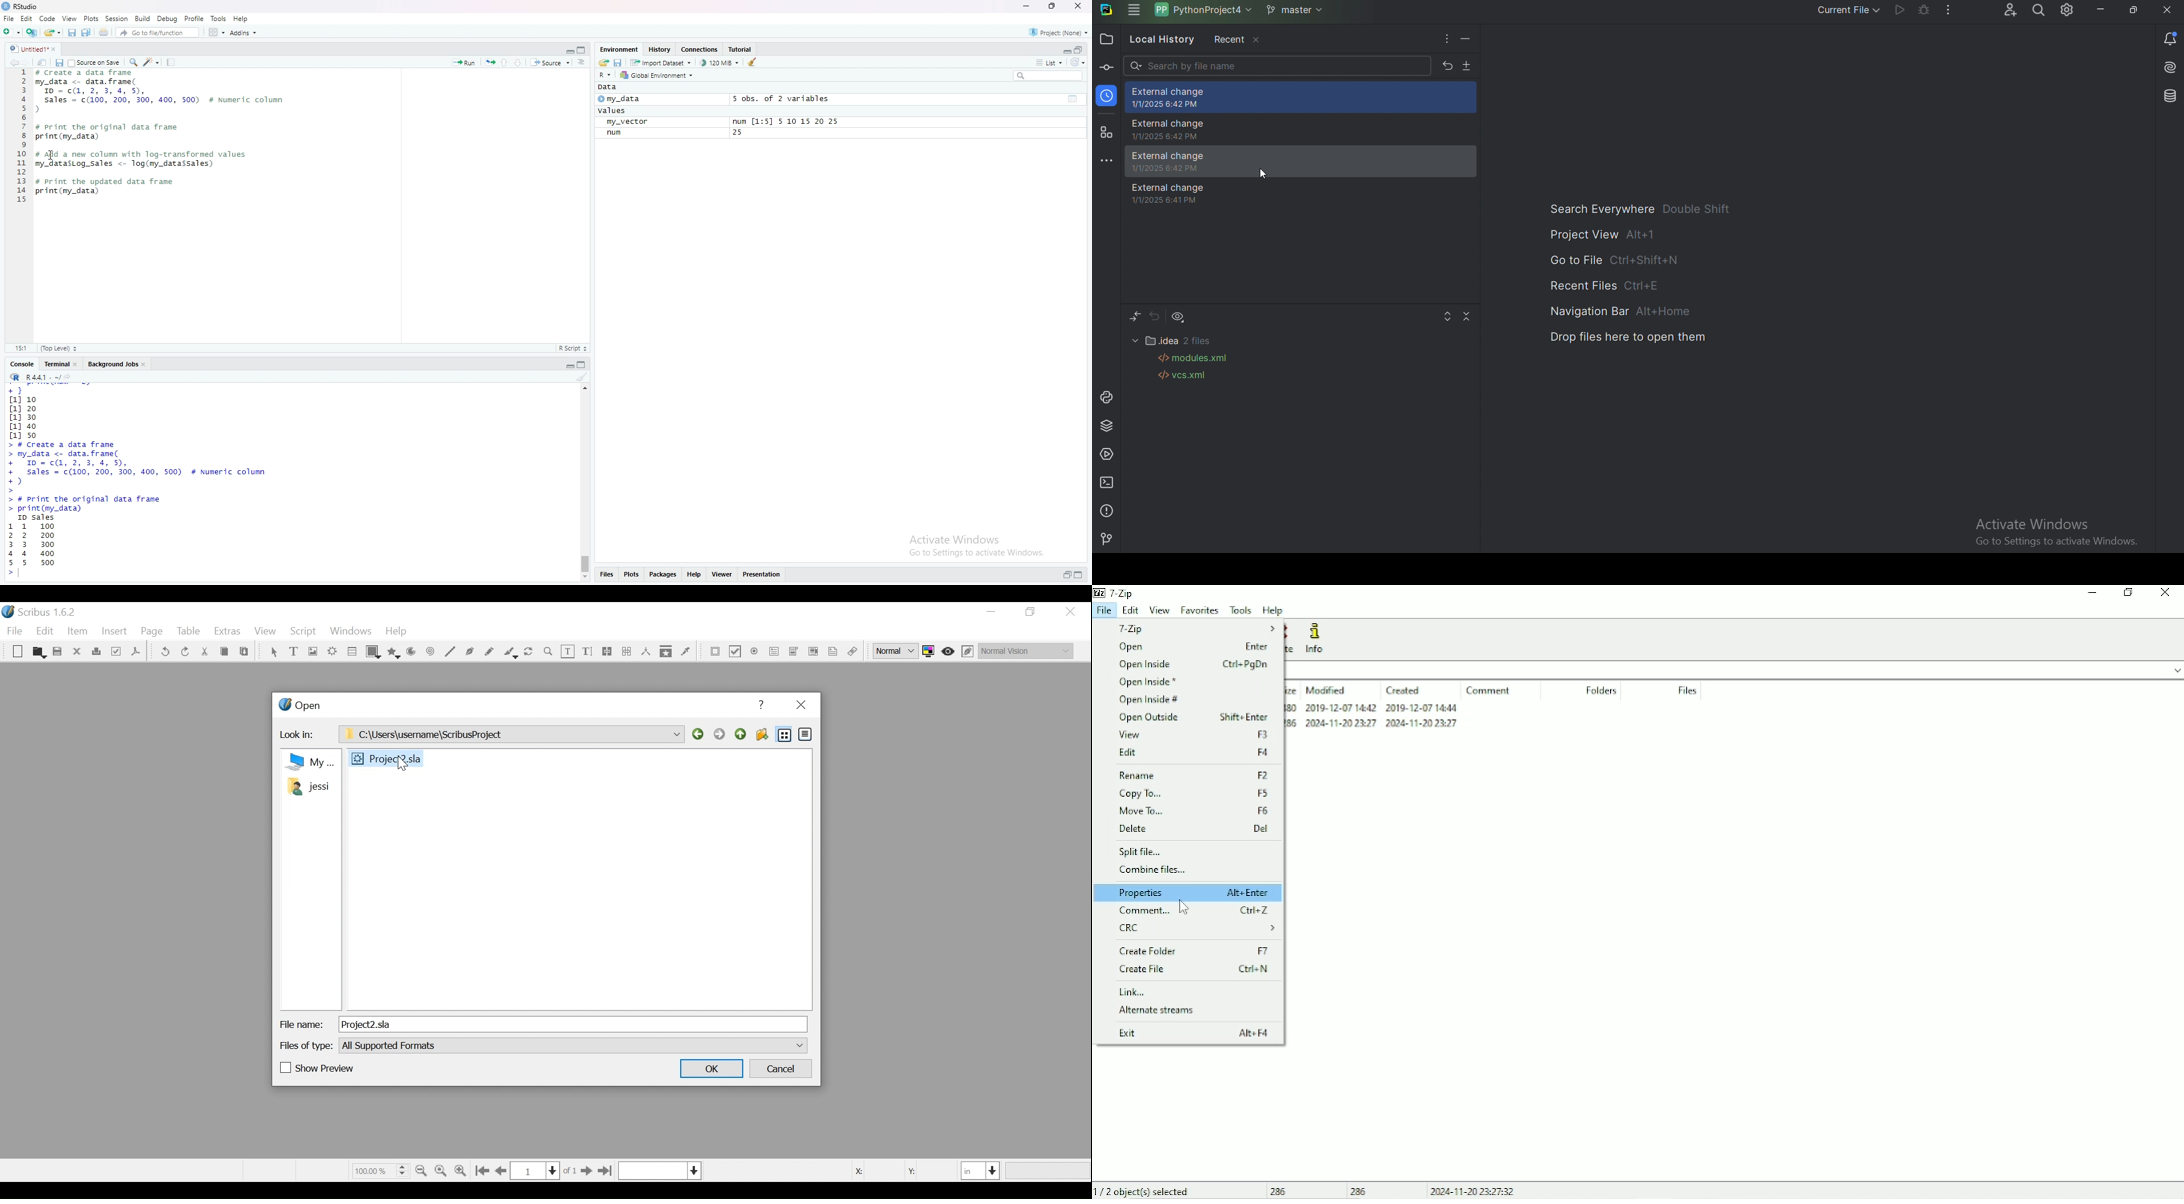 The height and width of the screenshot is (1204, 2184). What do you see at coordinates (402, 769) in the screenshot?
I see `Cursor` at bounding box center [402, 769].